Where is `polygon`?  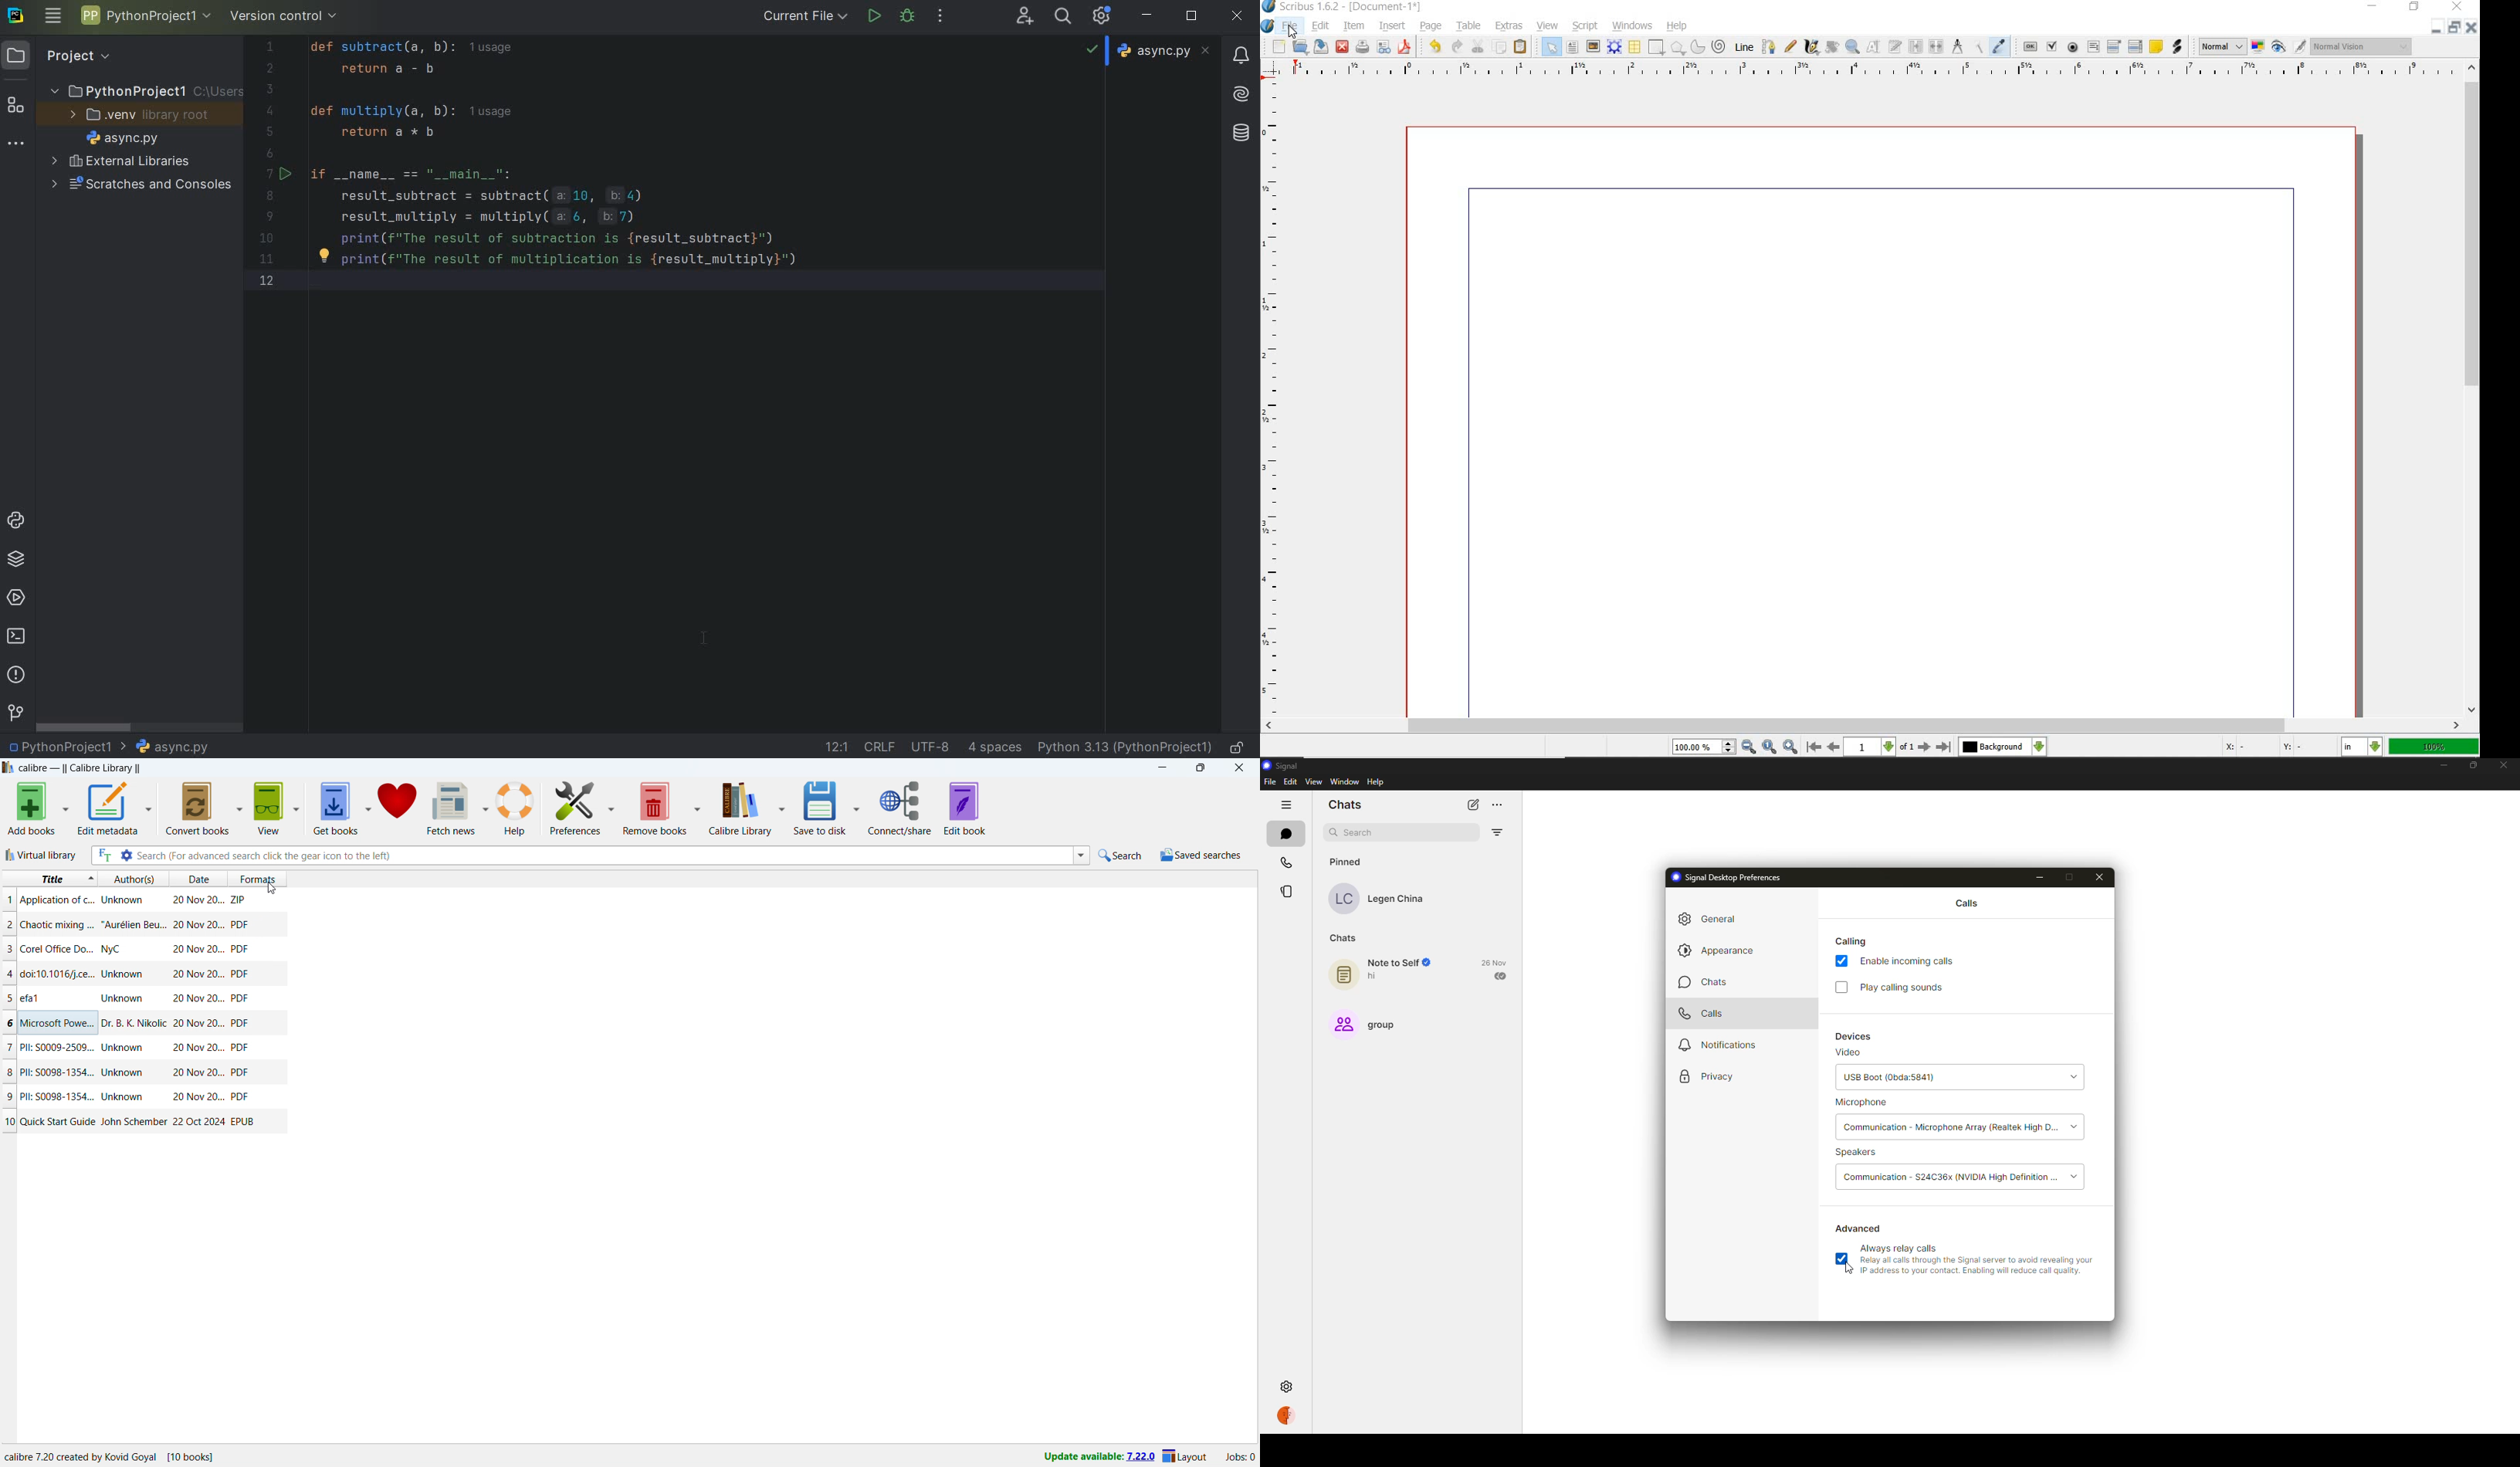 polygon is located at coordinates (1678, 48).